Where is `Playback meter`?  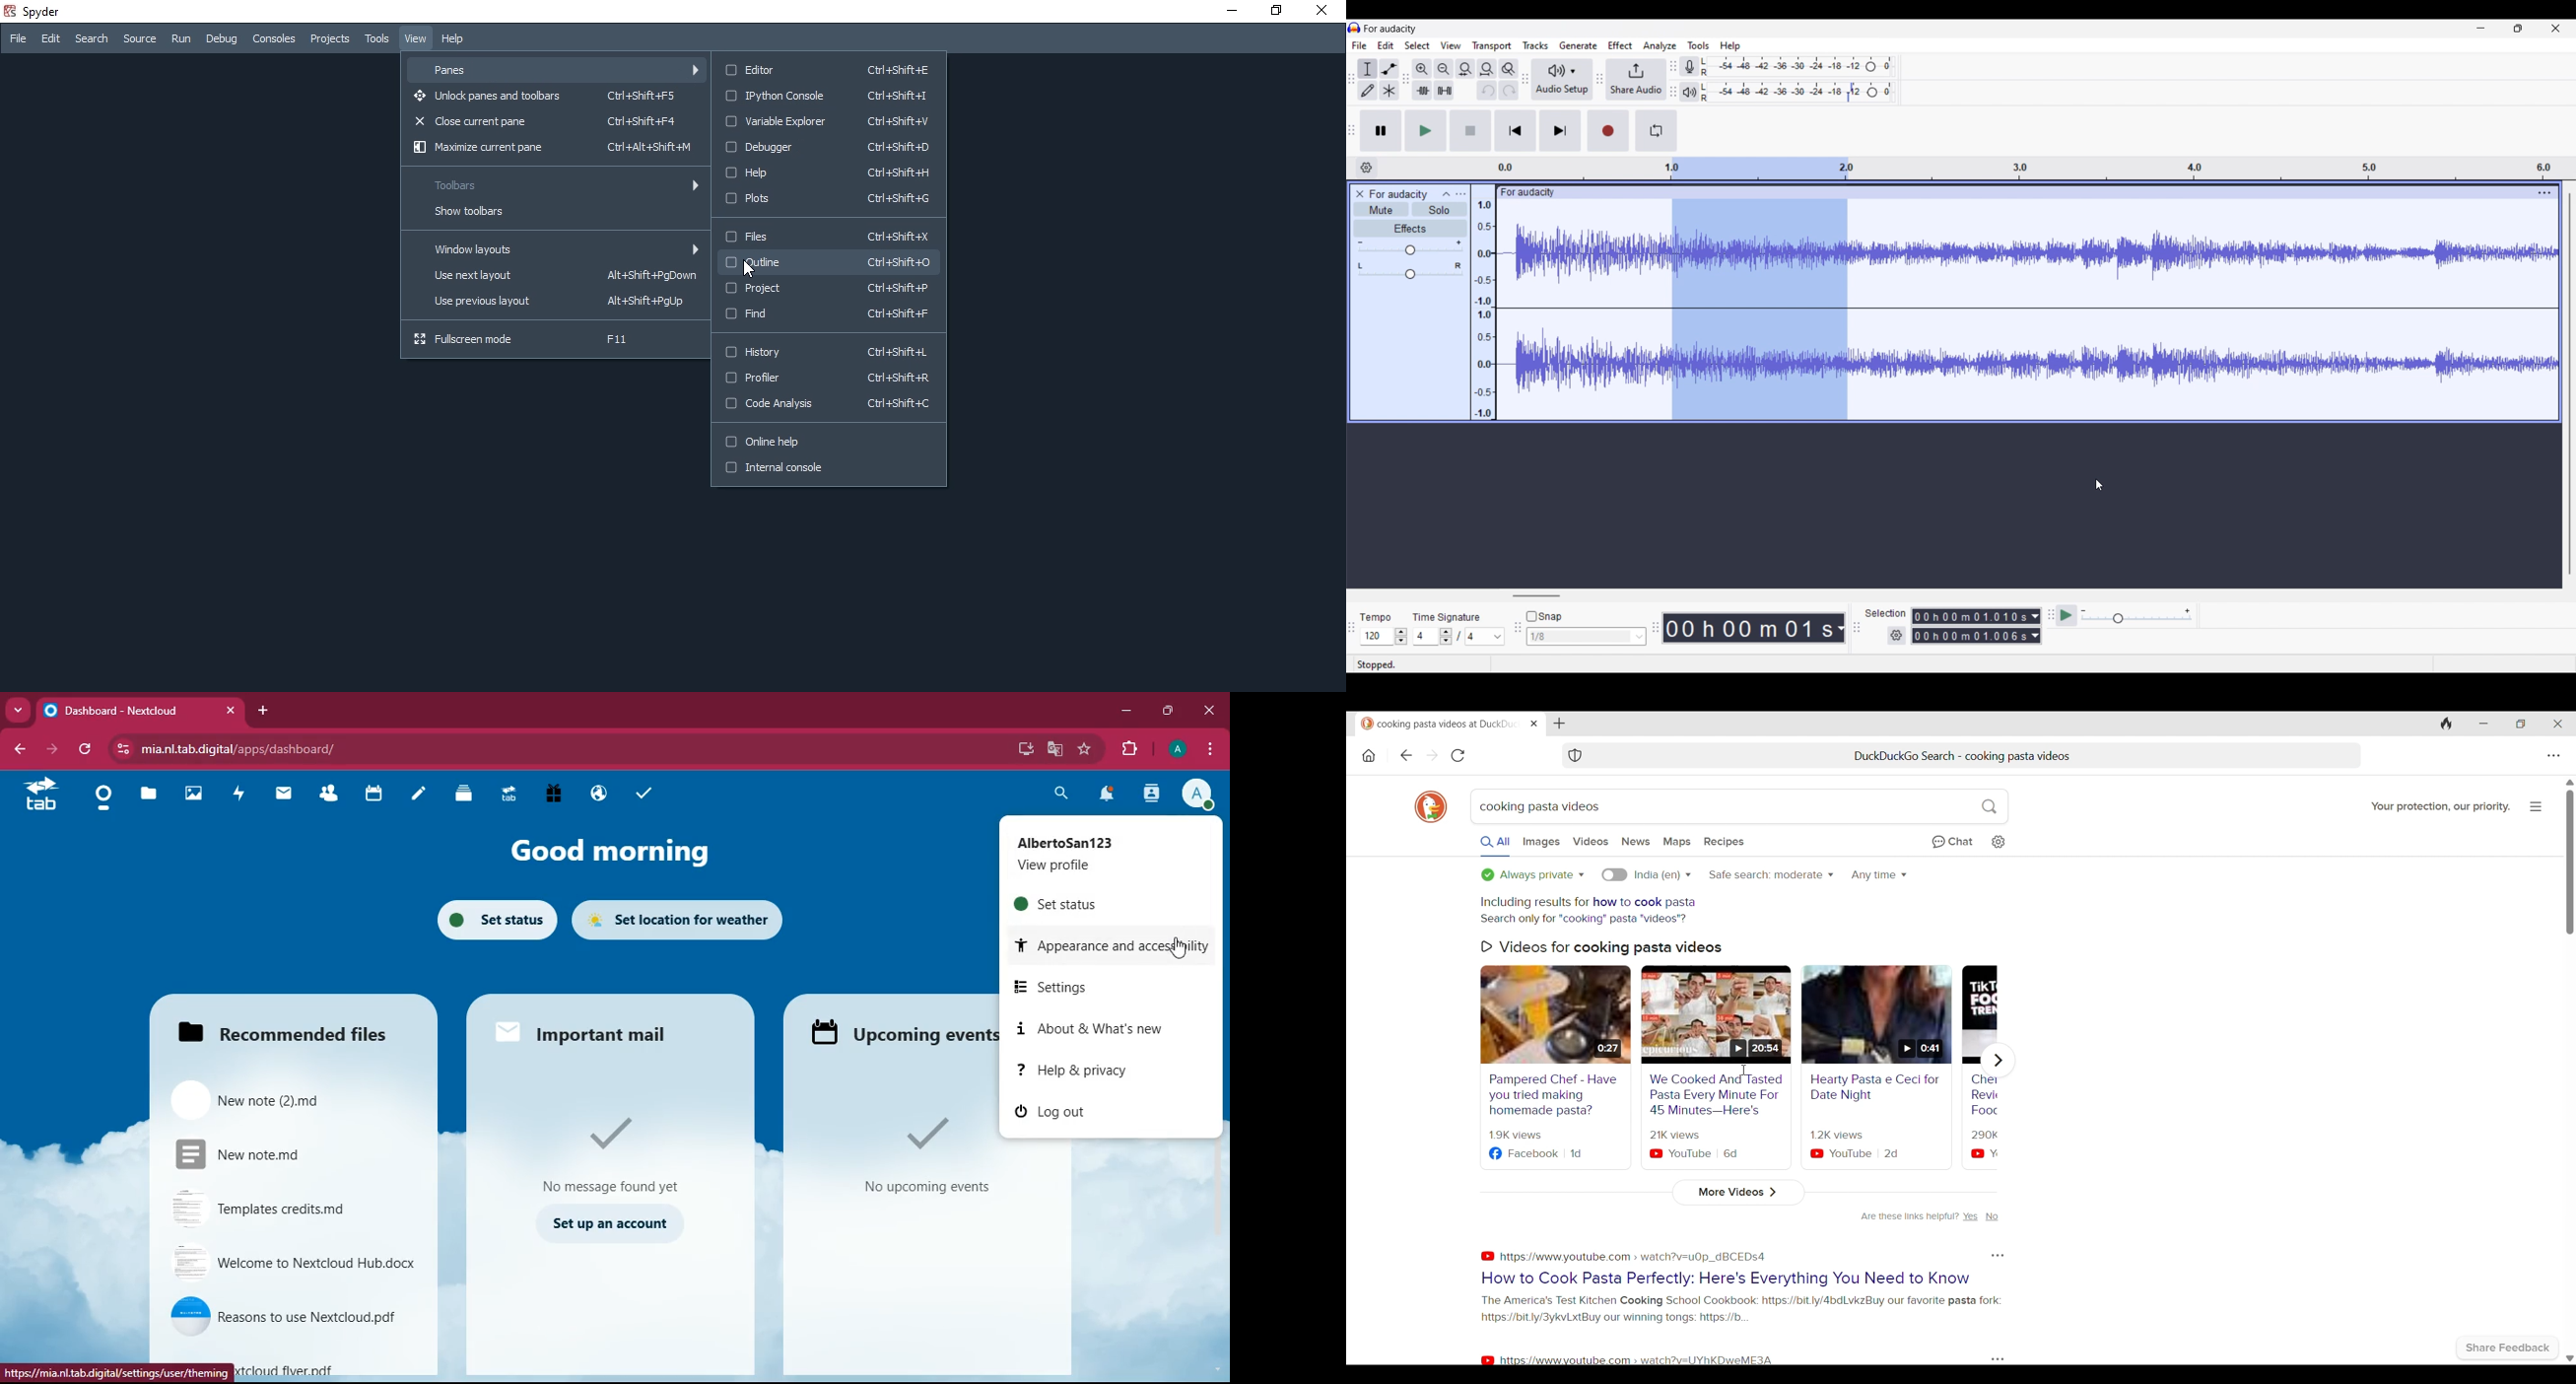 Playback meter is located at coordinates (1688, 92).